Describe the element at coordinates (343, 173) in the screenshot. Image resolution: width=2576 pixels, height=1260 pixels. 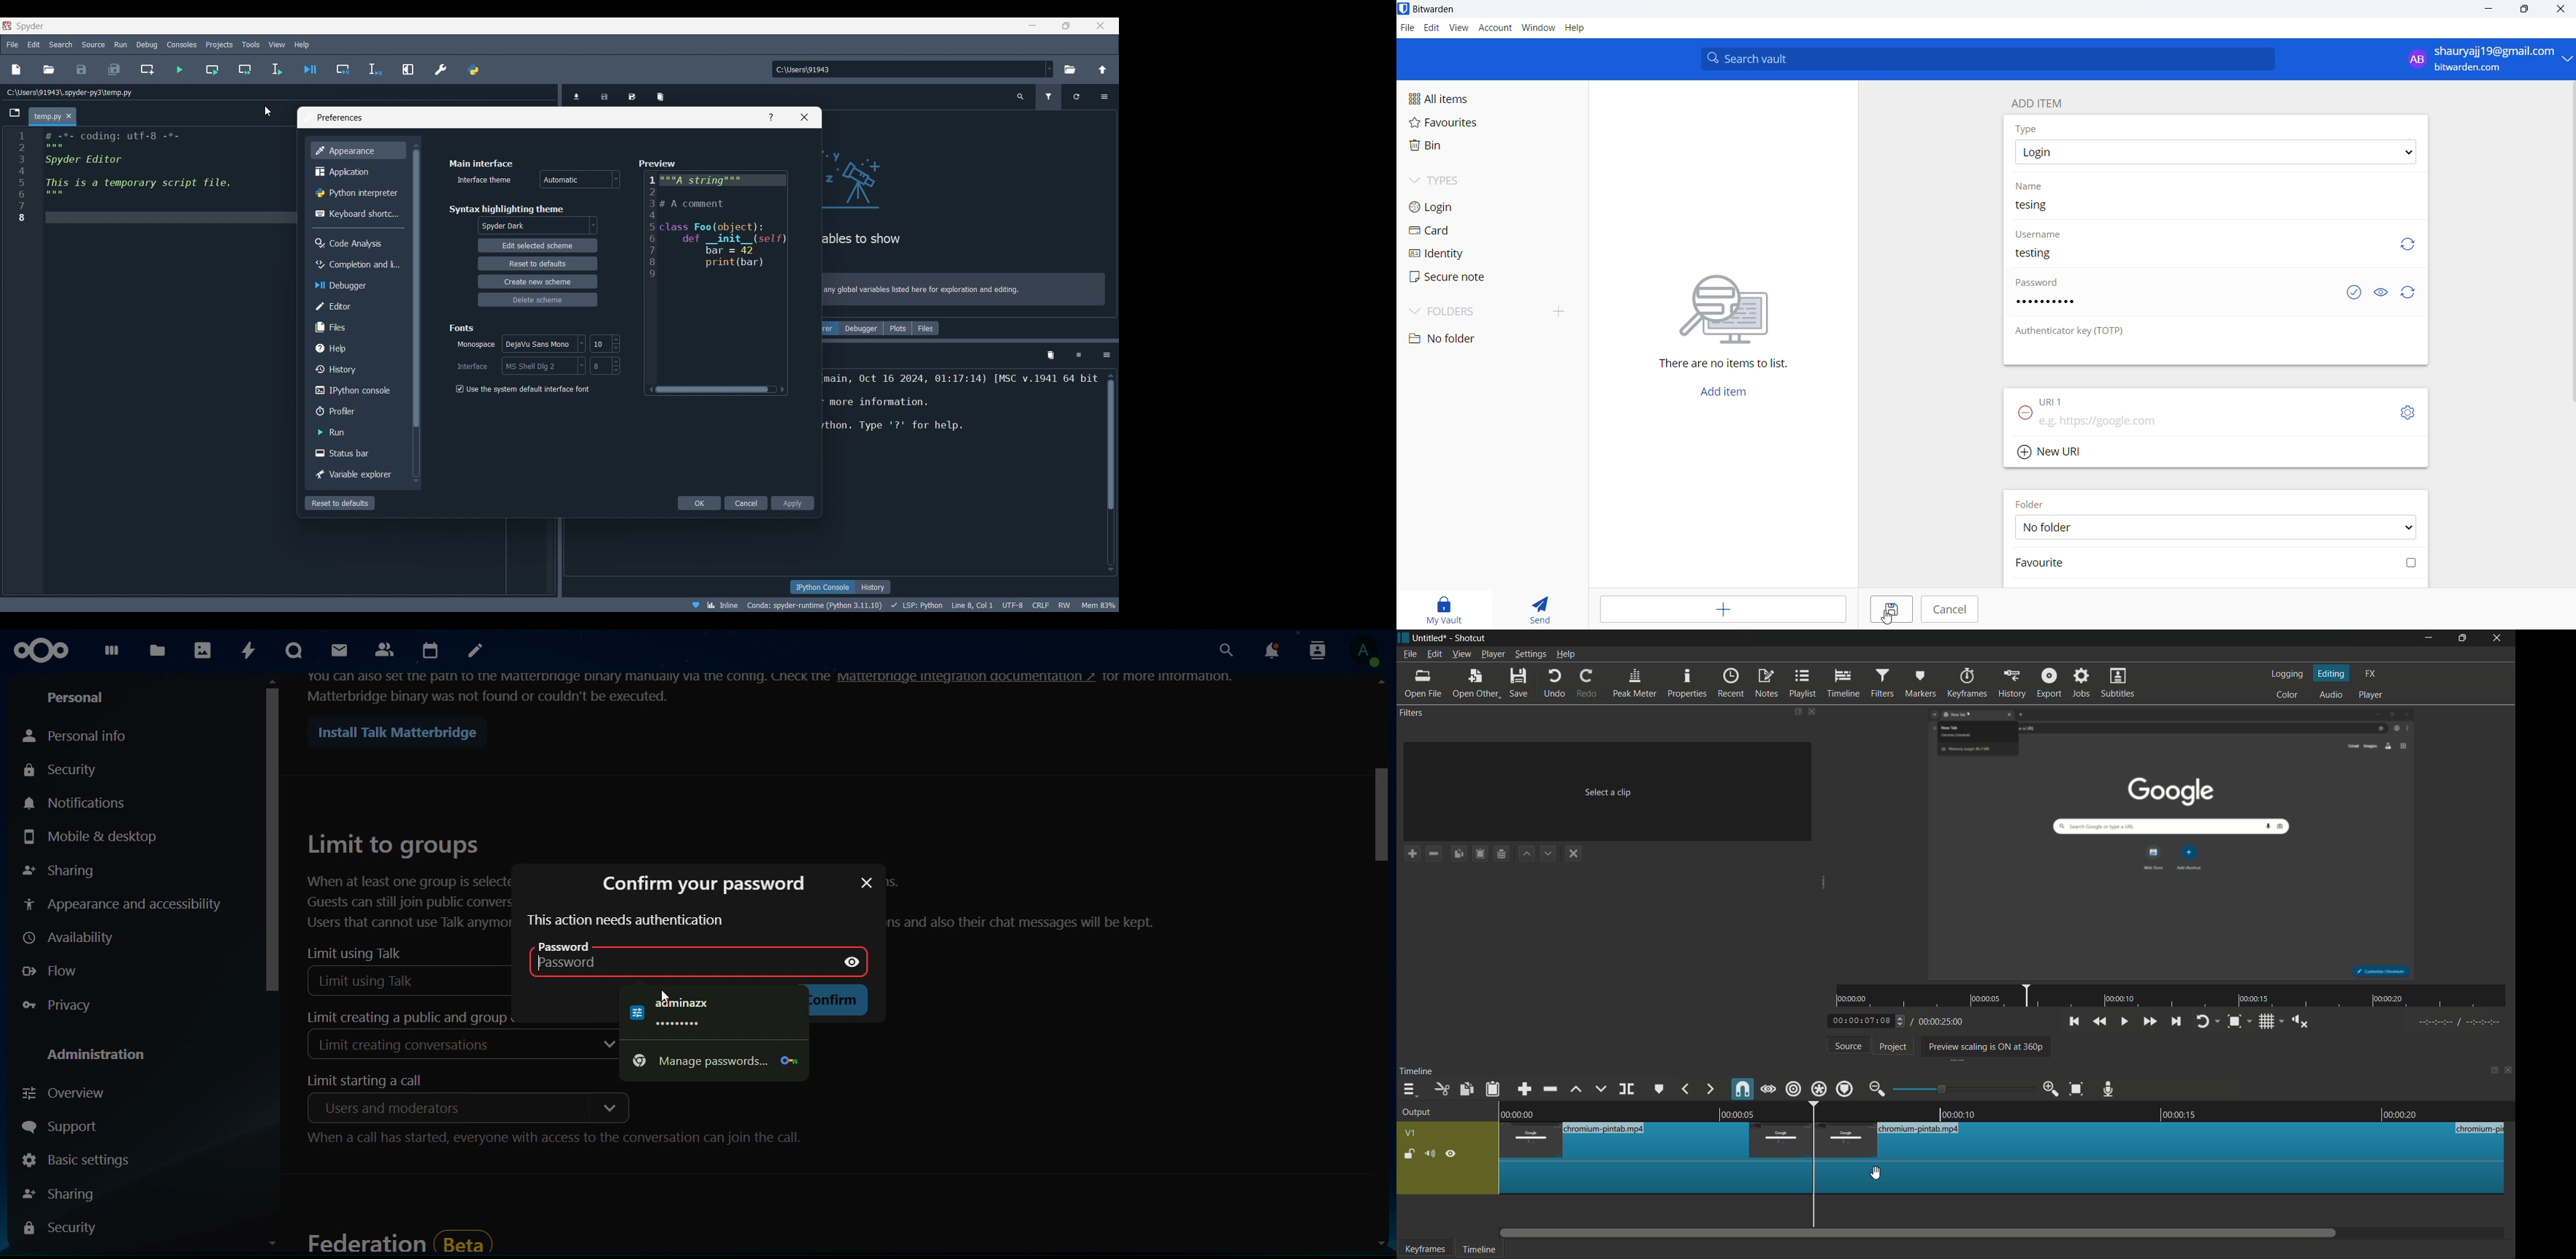
I see `application` at that location.